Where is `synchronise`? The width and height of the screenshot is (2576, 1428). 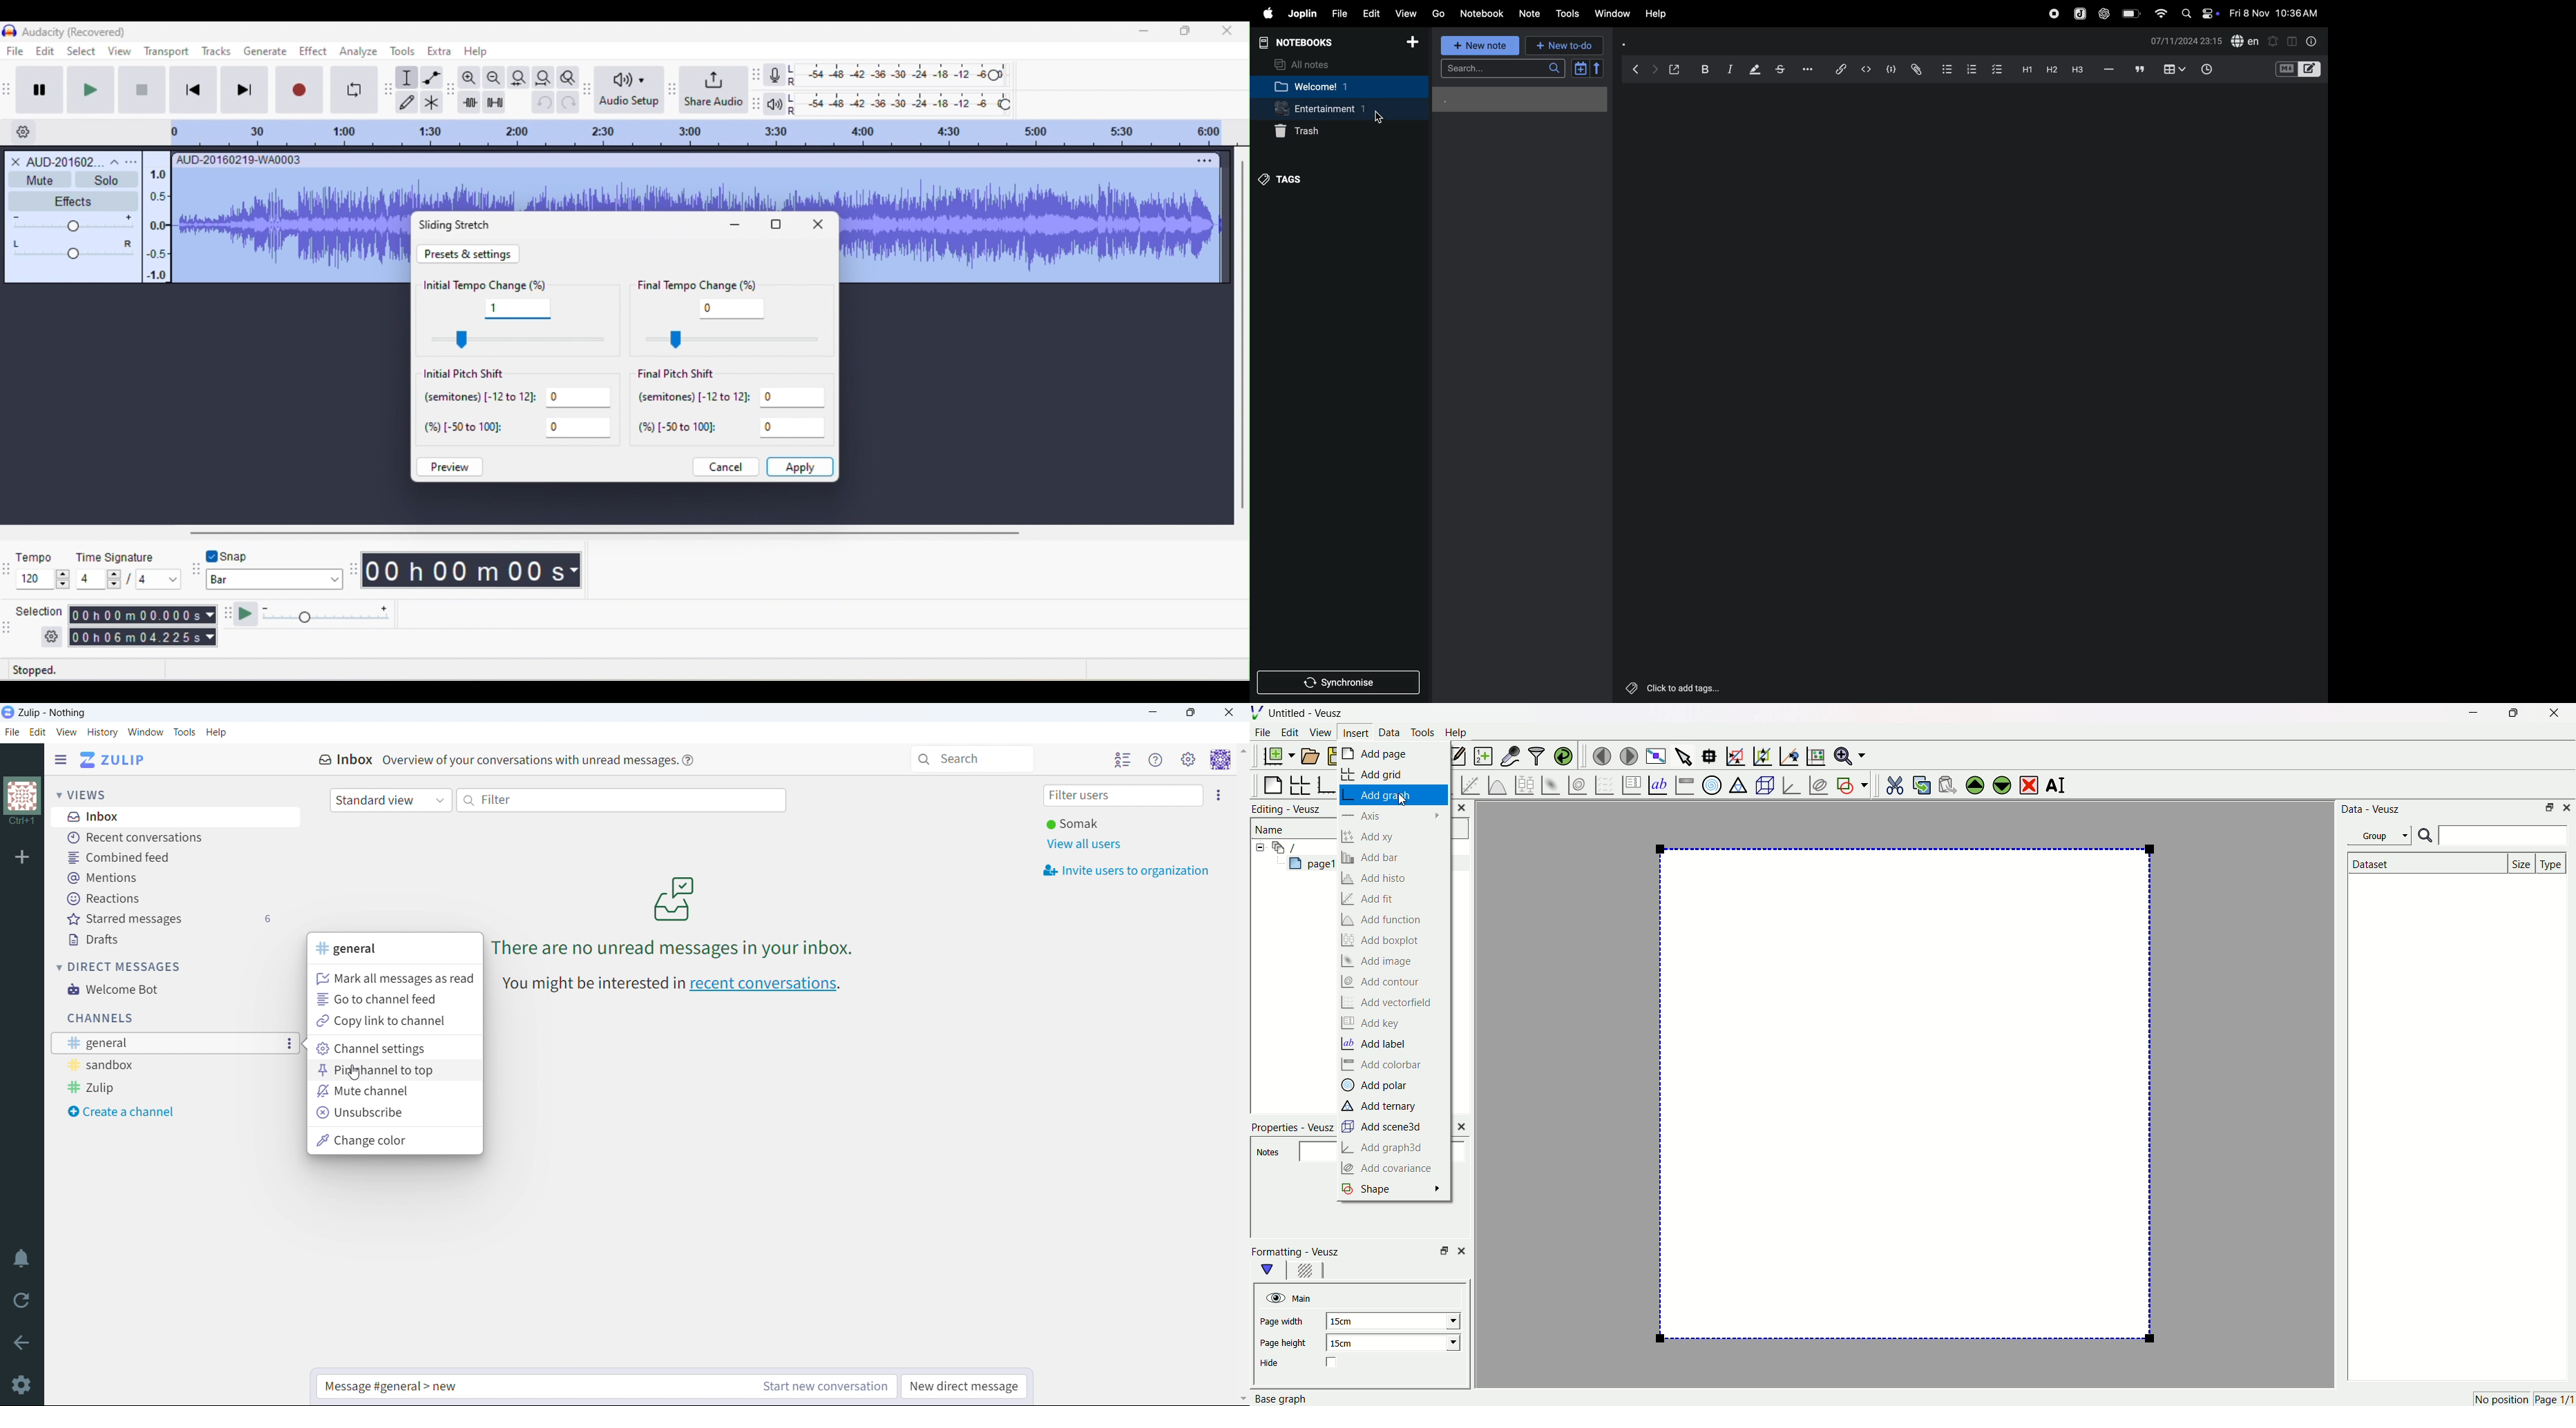 synchronise is located at coordinates (1341, 684).